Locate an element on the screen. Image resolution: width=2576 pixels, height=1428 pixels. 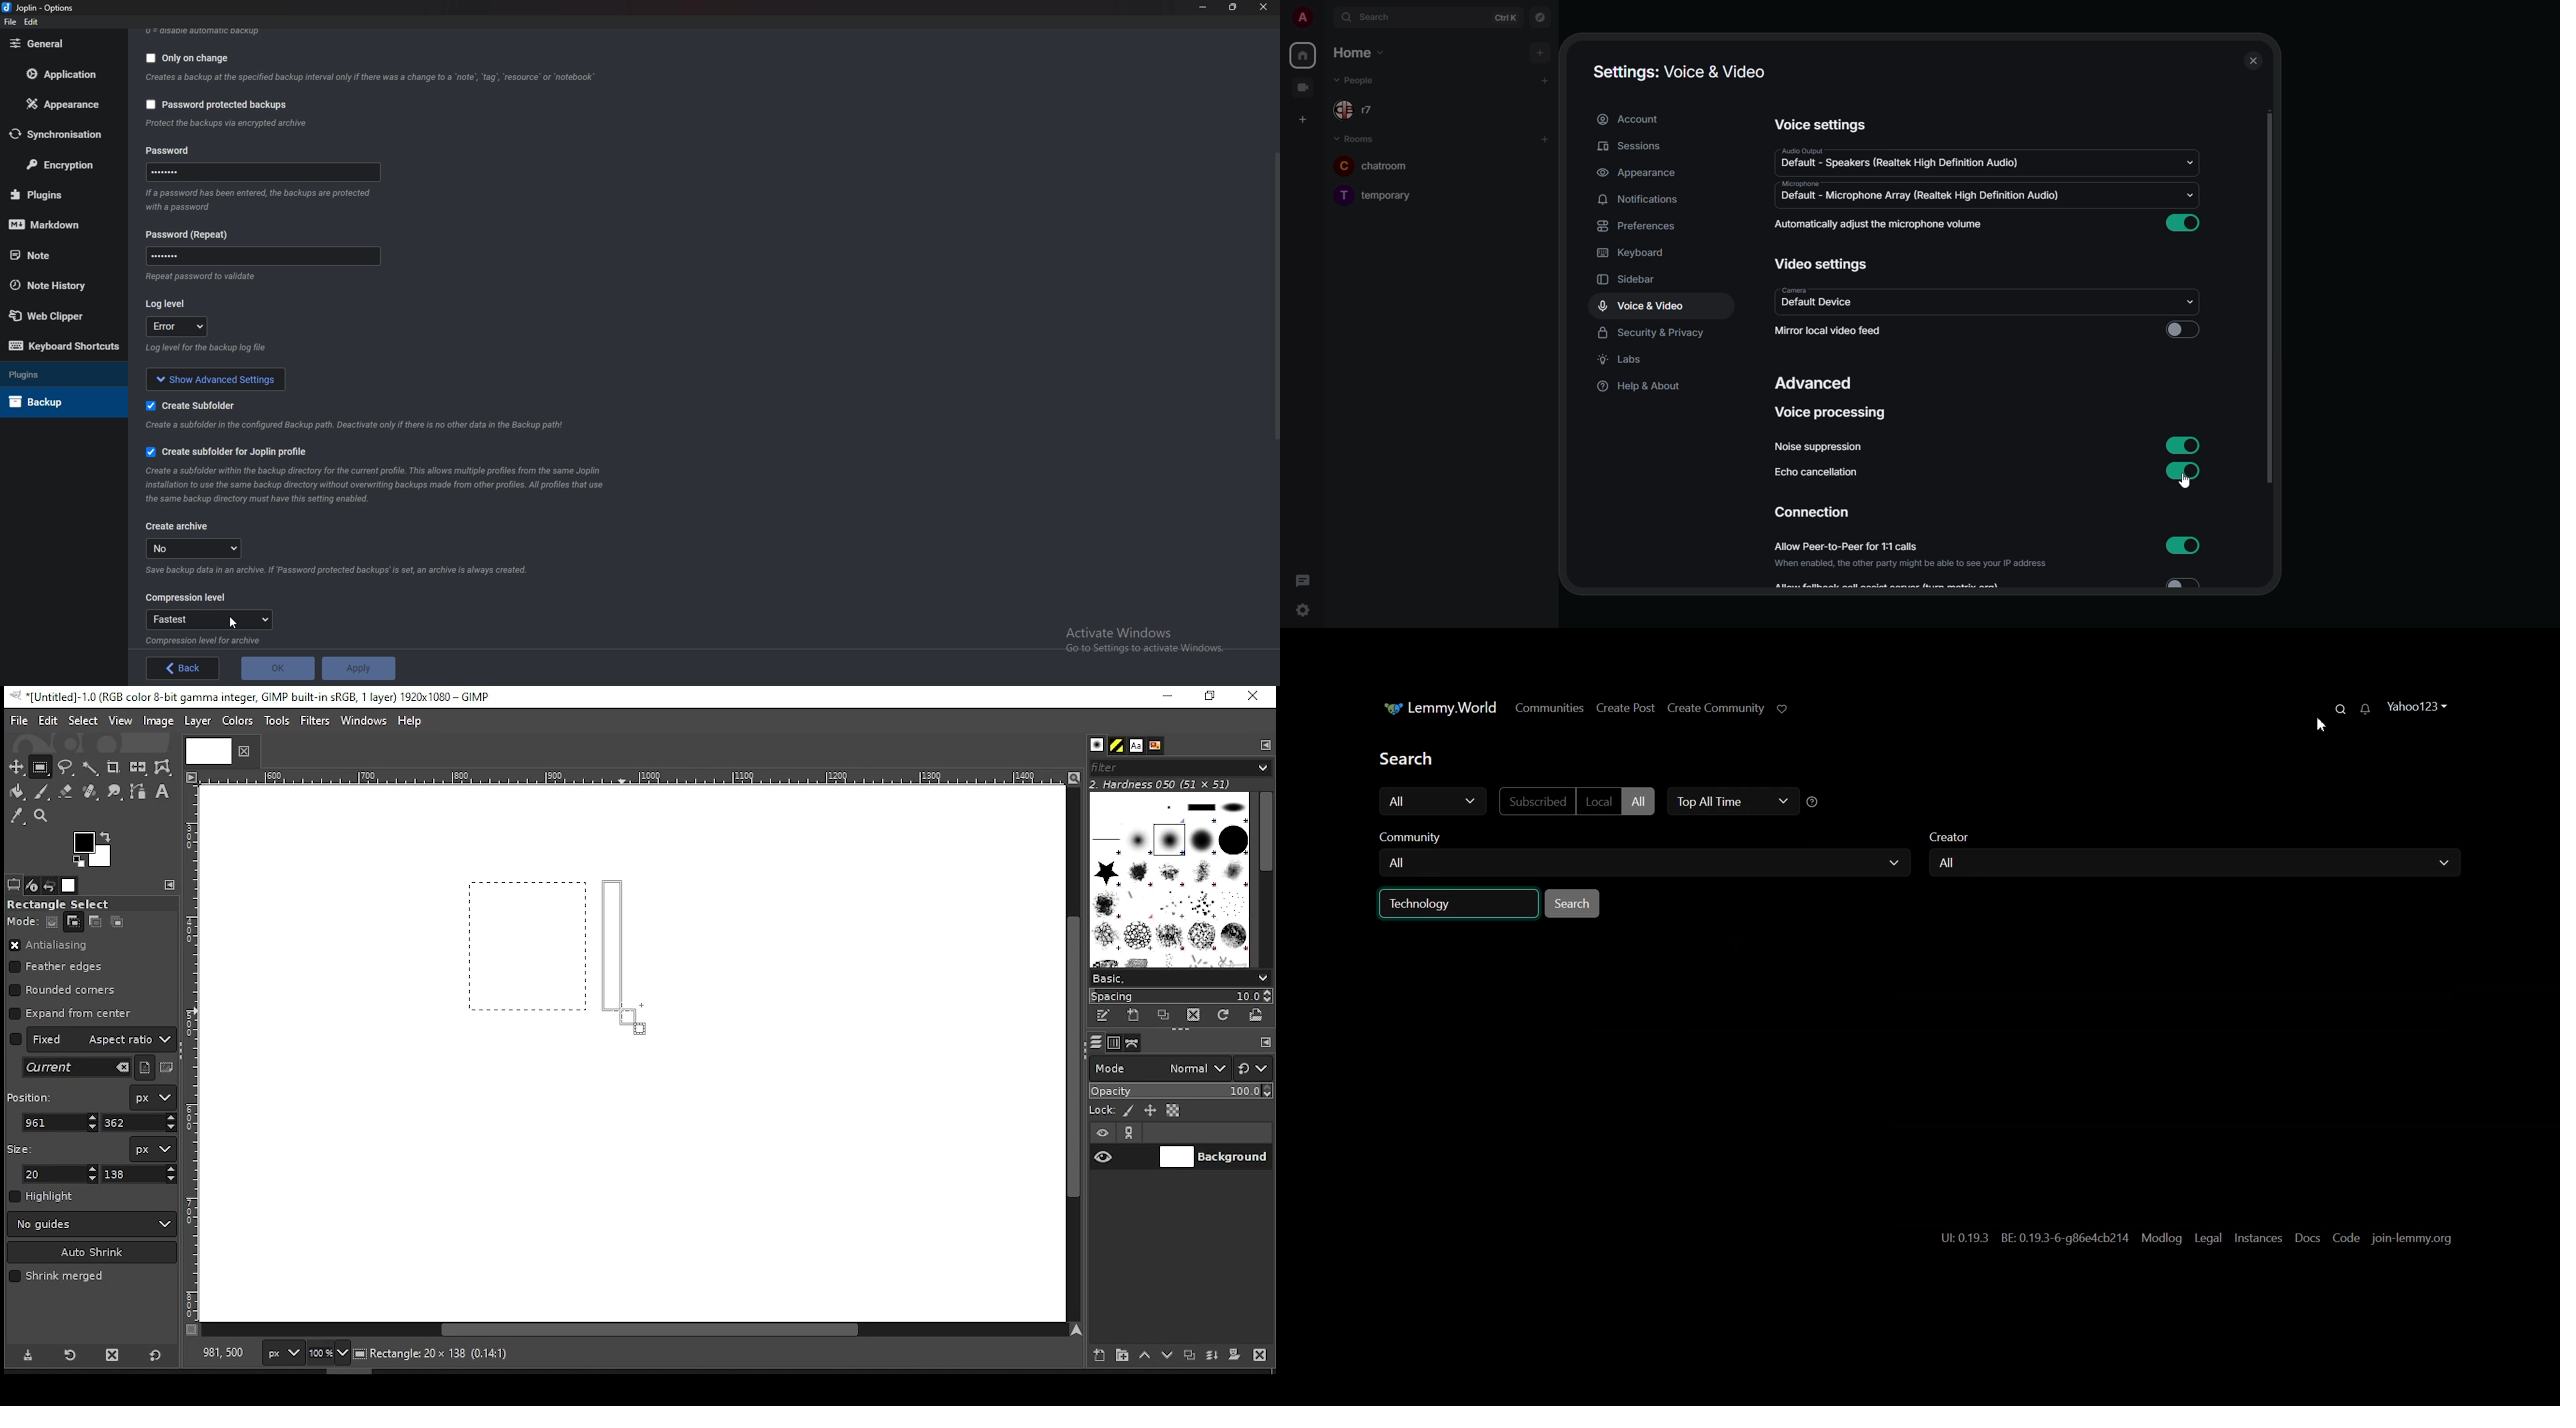
Plugins is located at coordinates (51, 374).